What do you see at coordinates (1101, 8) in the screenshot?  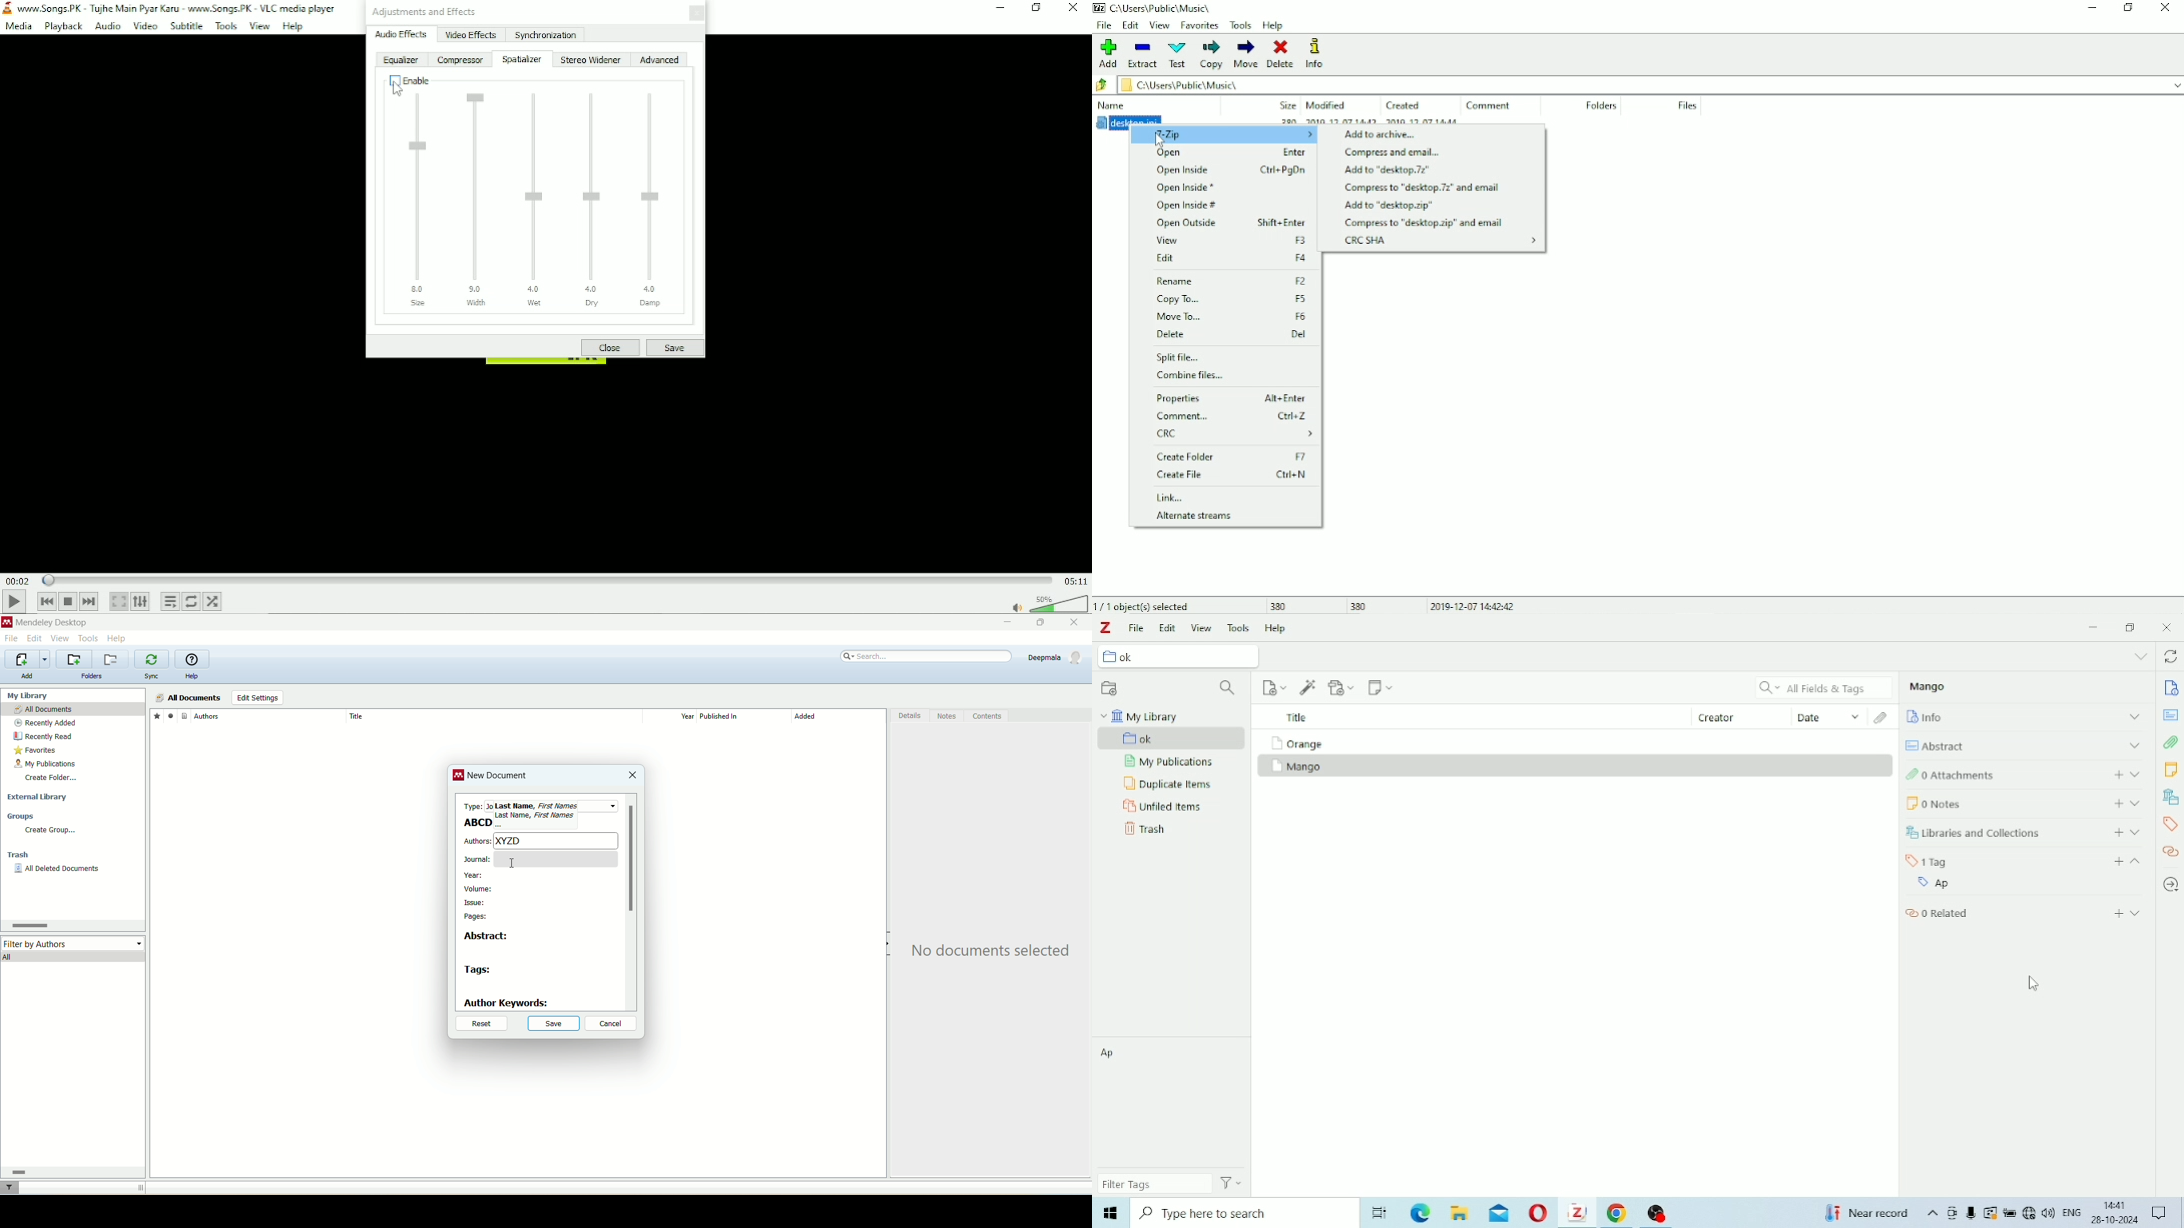 I see `7 zip logo` at bounding box center [1101, 8].